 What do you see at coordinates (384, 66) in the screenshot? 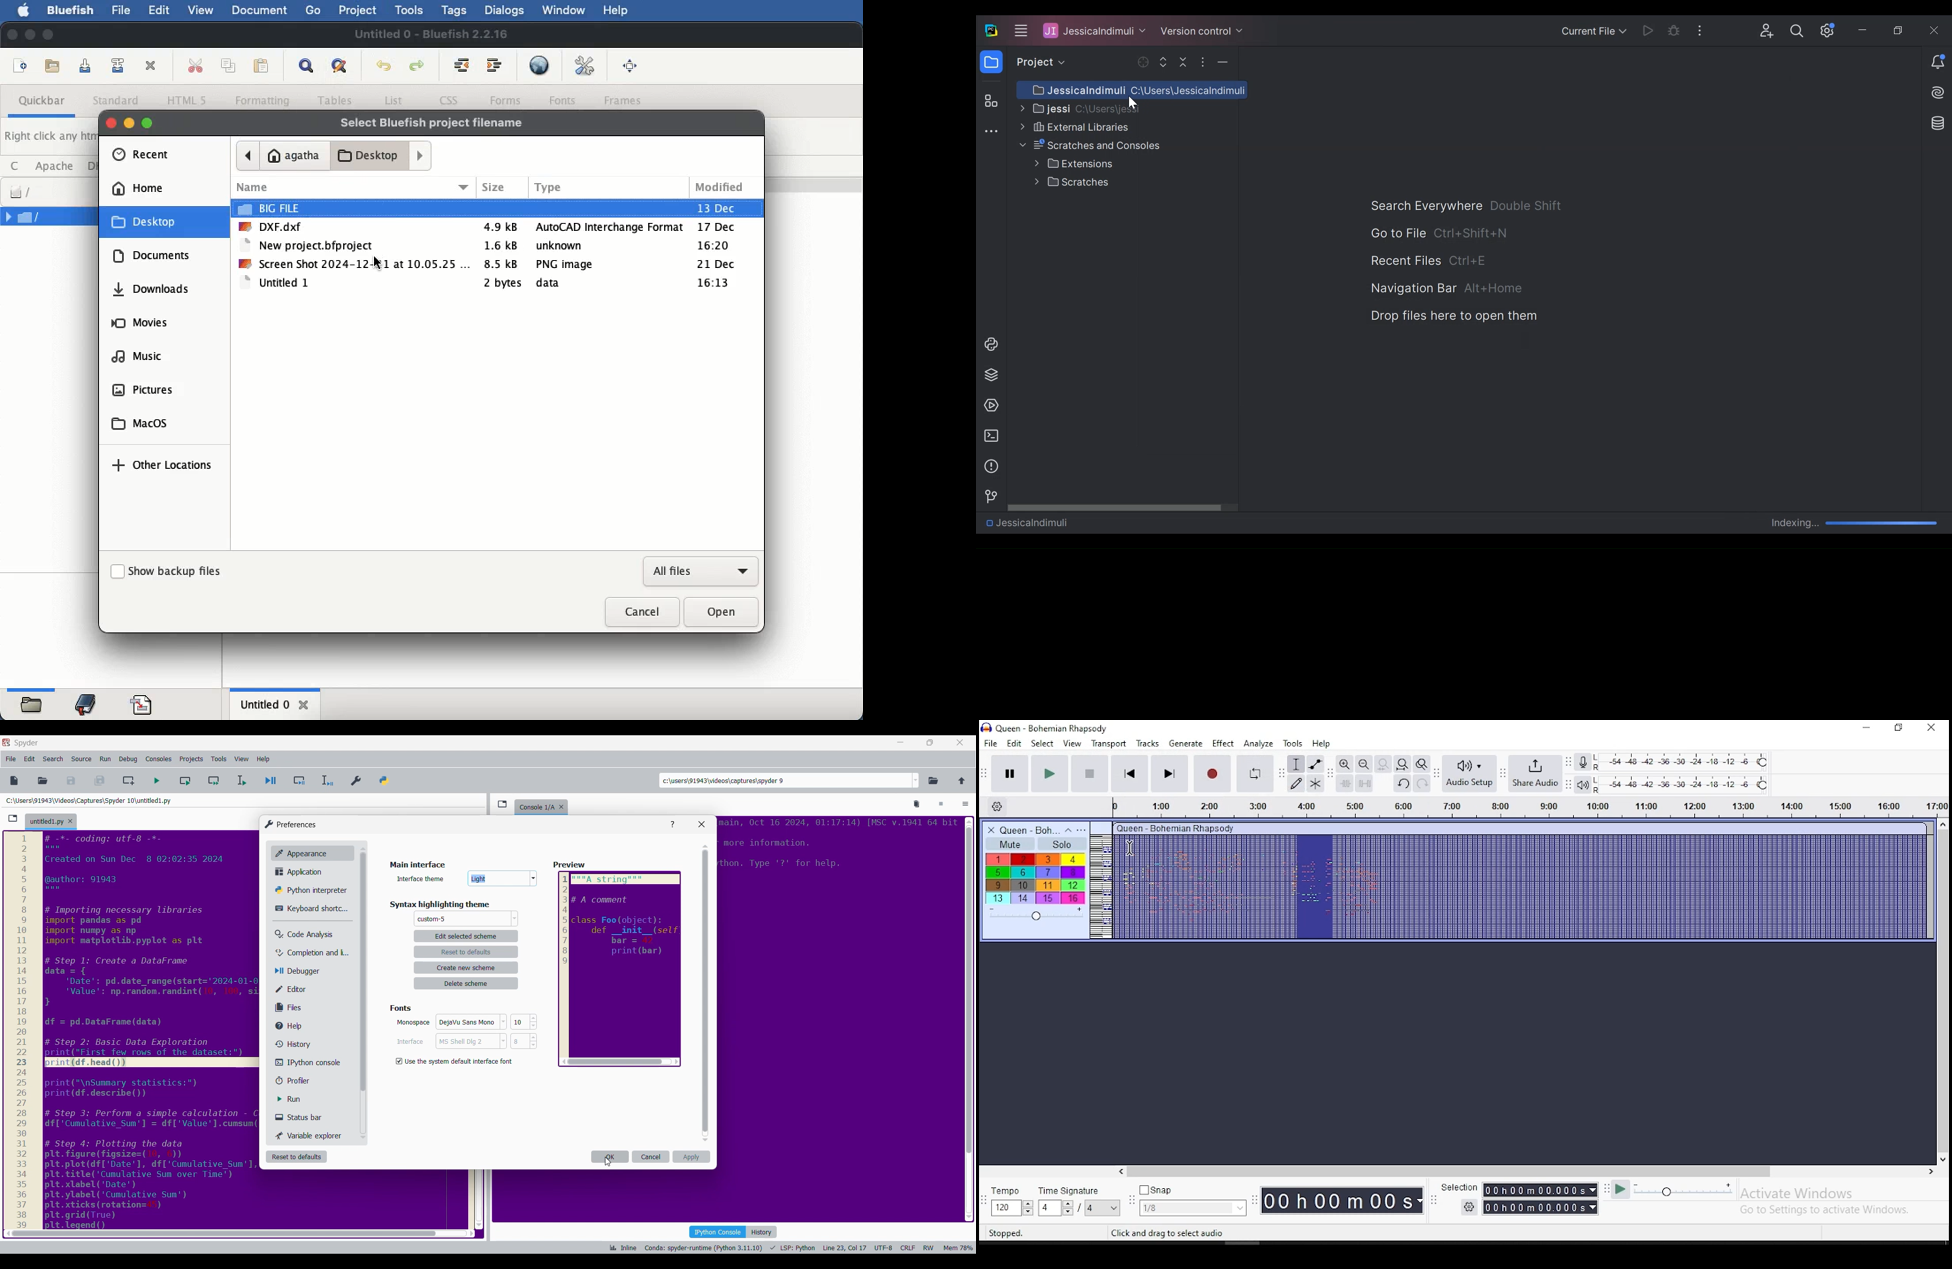
I see `undo` at bounding box center [384, 66].